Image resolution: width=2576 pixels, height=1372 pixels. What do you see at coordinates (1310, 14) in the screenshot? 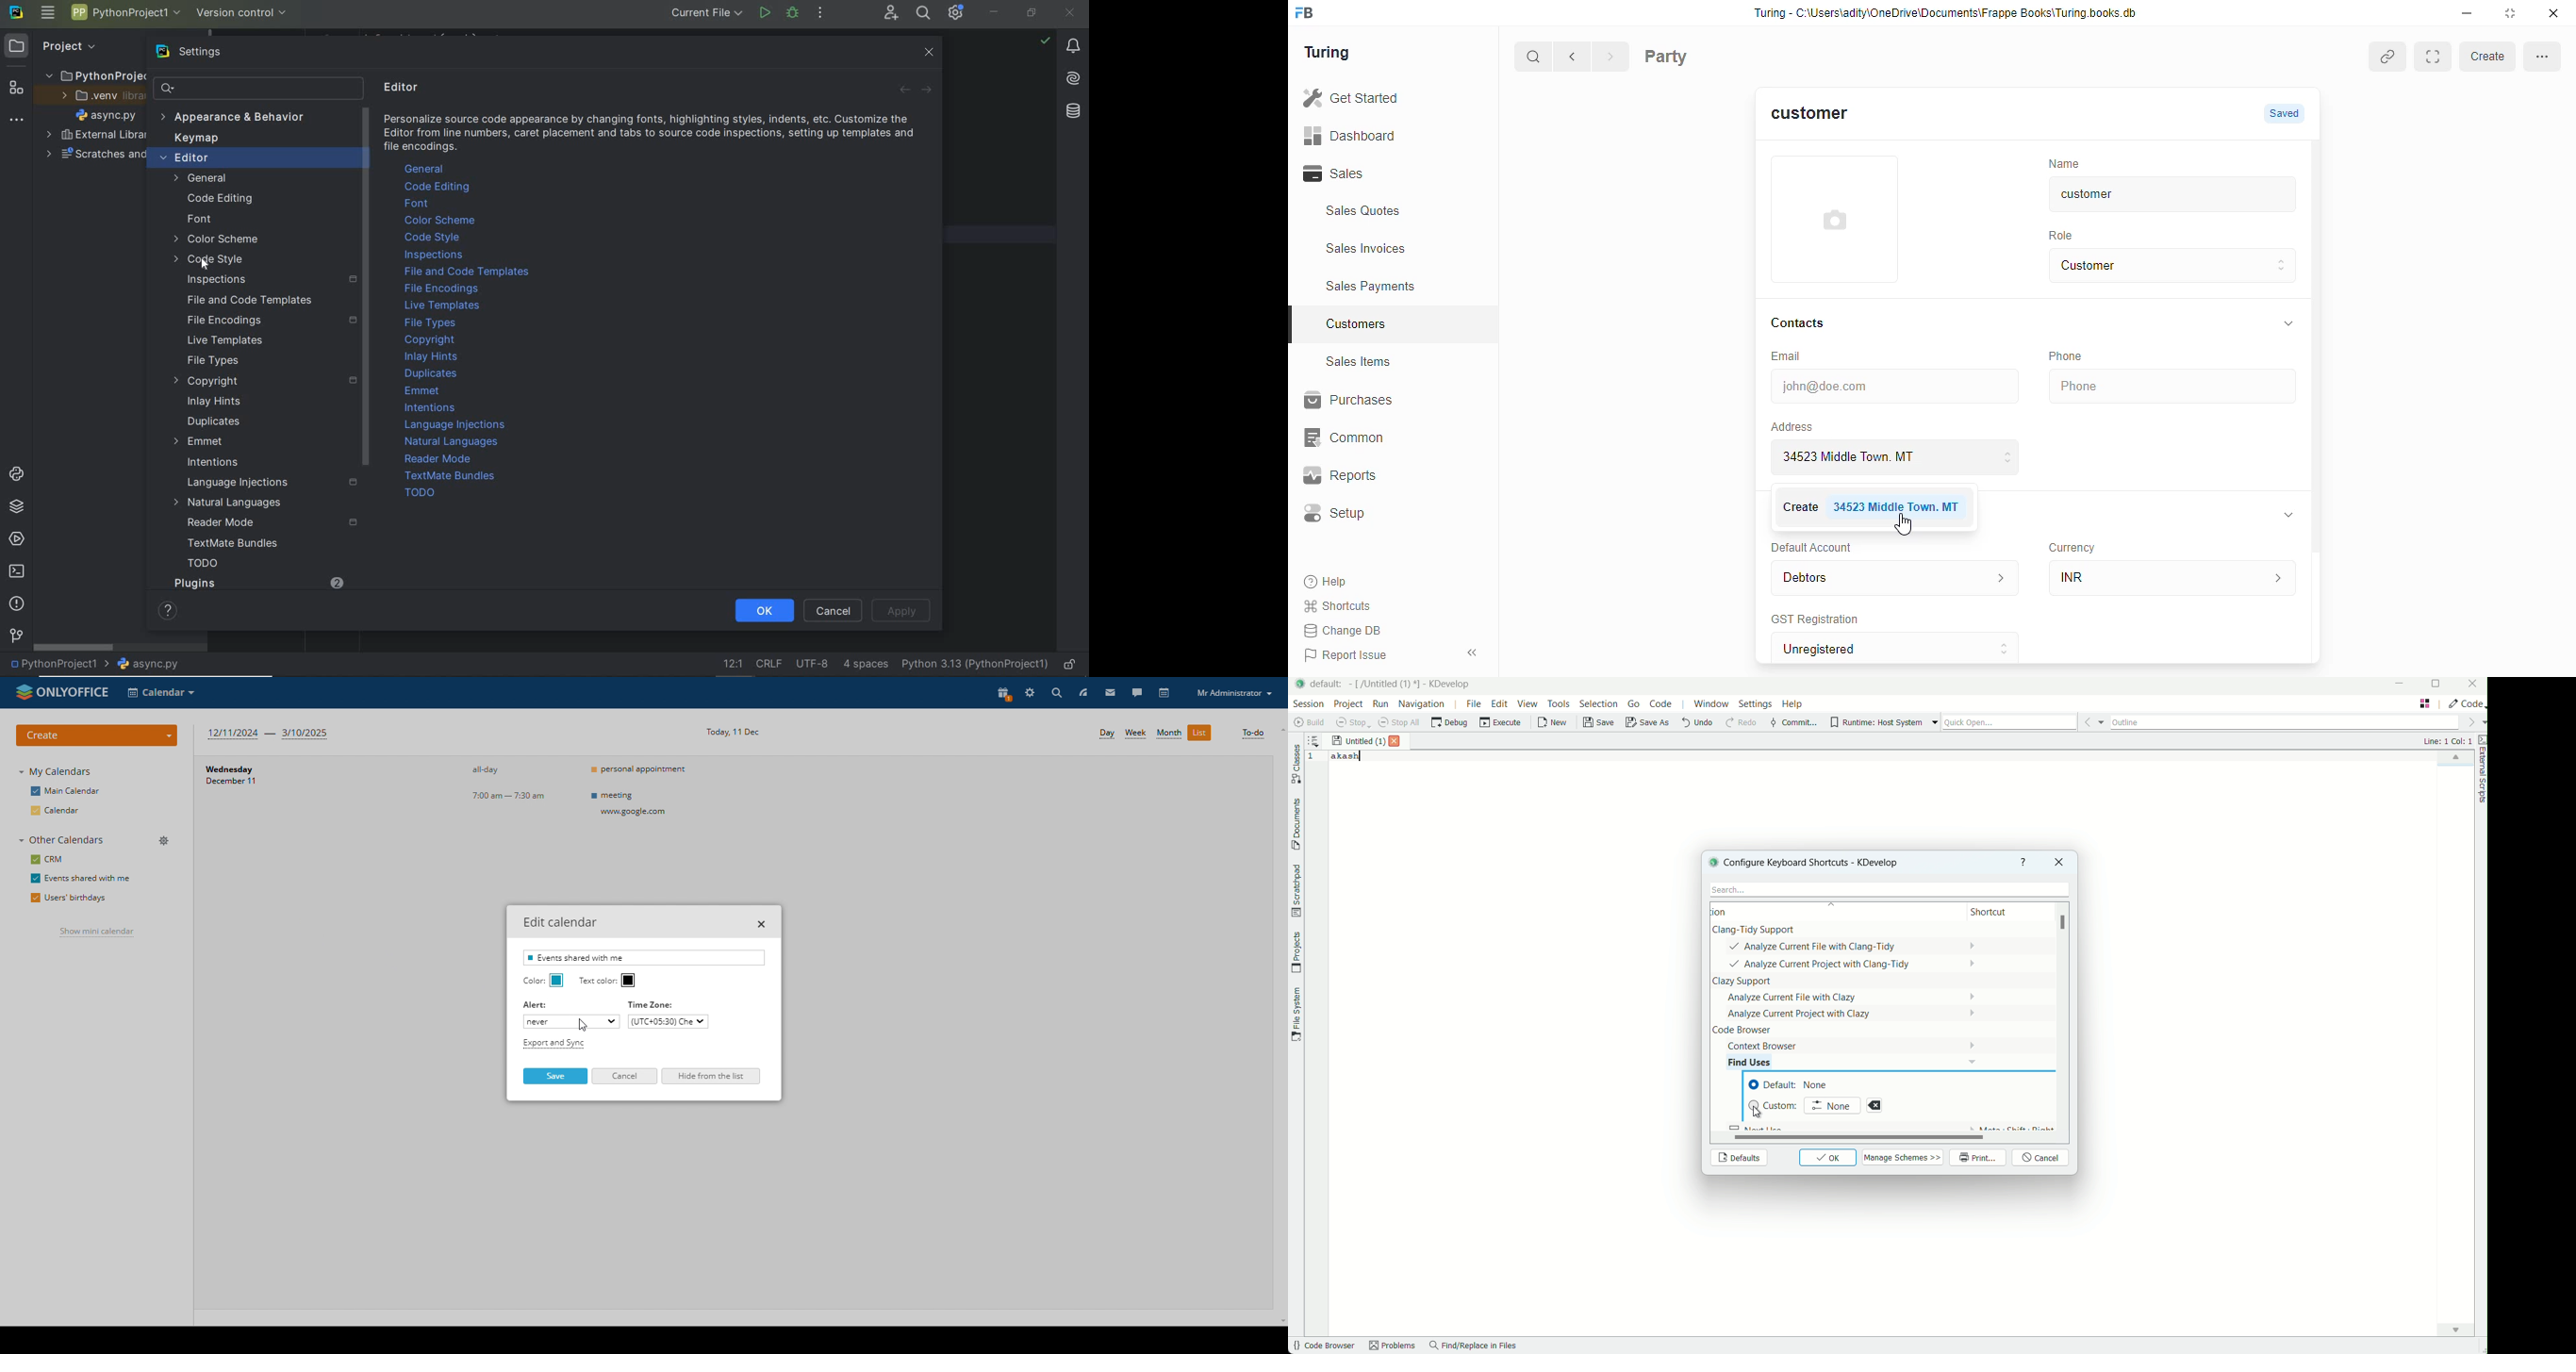
I see `frappebooks logo` at bounding box center [1310, 14].